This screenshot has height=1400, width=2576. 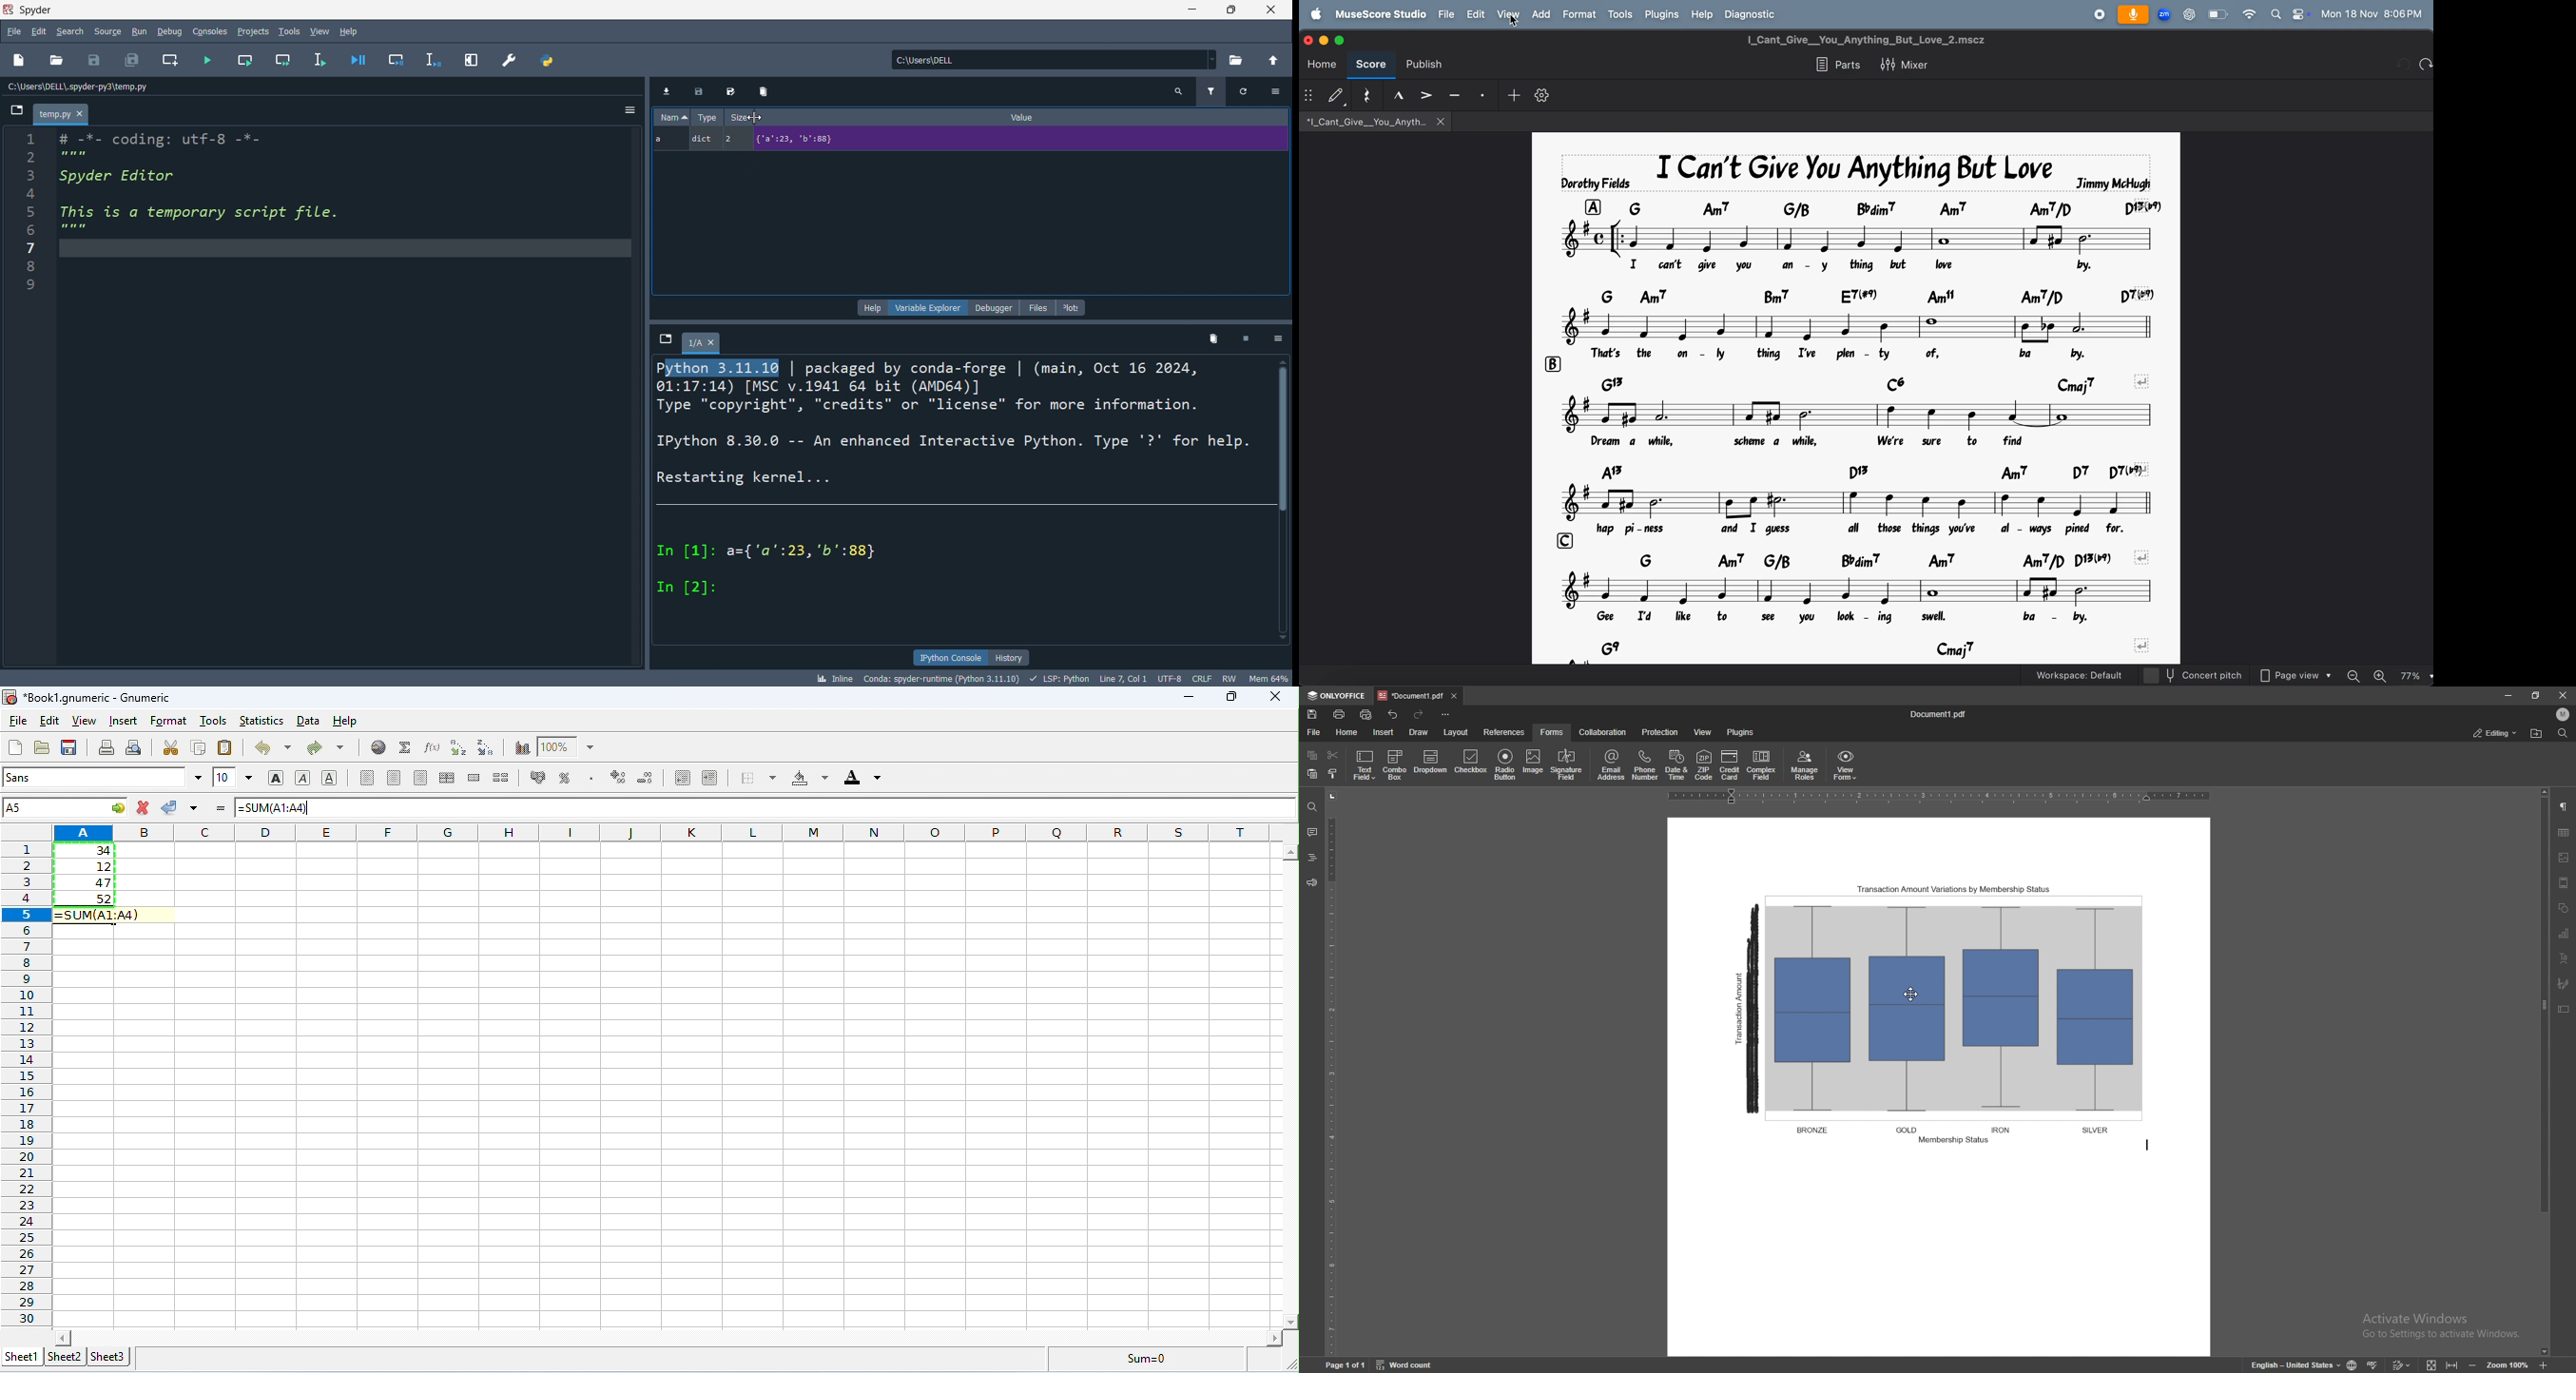 I want to click on view, so click(x=1507, y=14).